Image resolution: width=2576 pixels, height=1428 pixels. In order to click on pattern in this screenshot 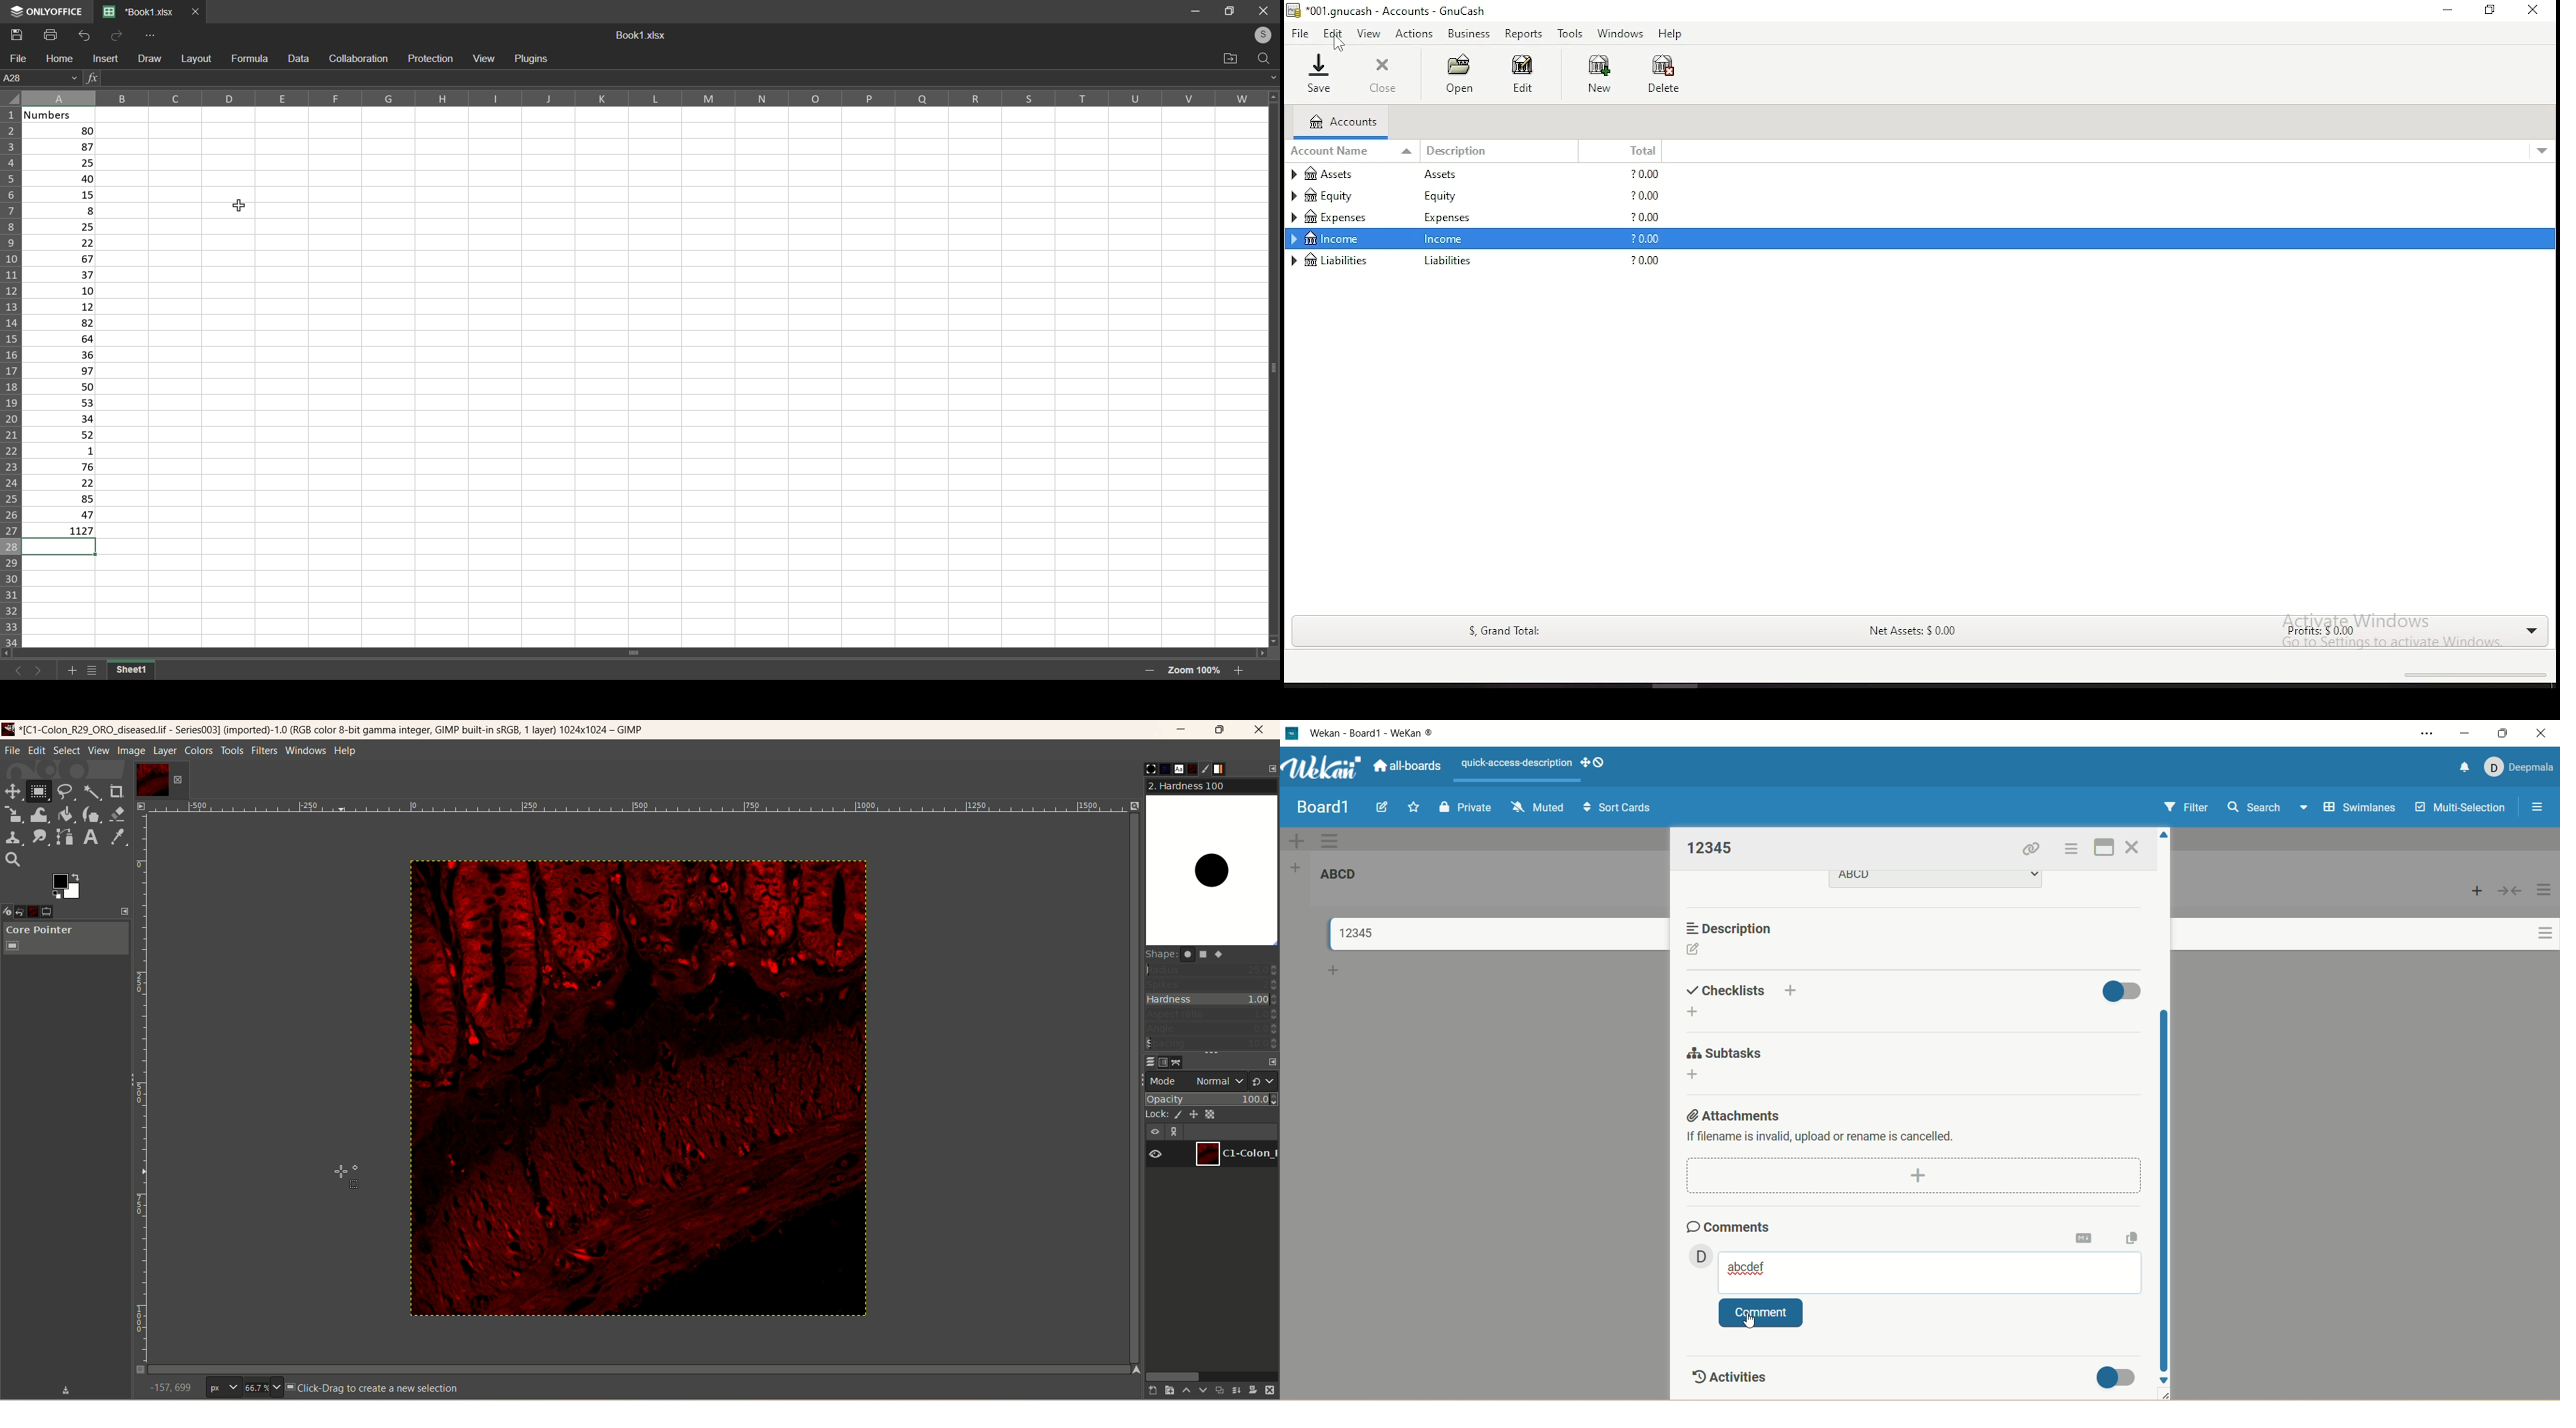, I will do `click(1157, 769)`.